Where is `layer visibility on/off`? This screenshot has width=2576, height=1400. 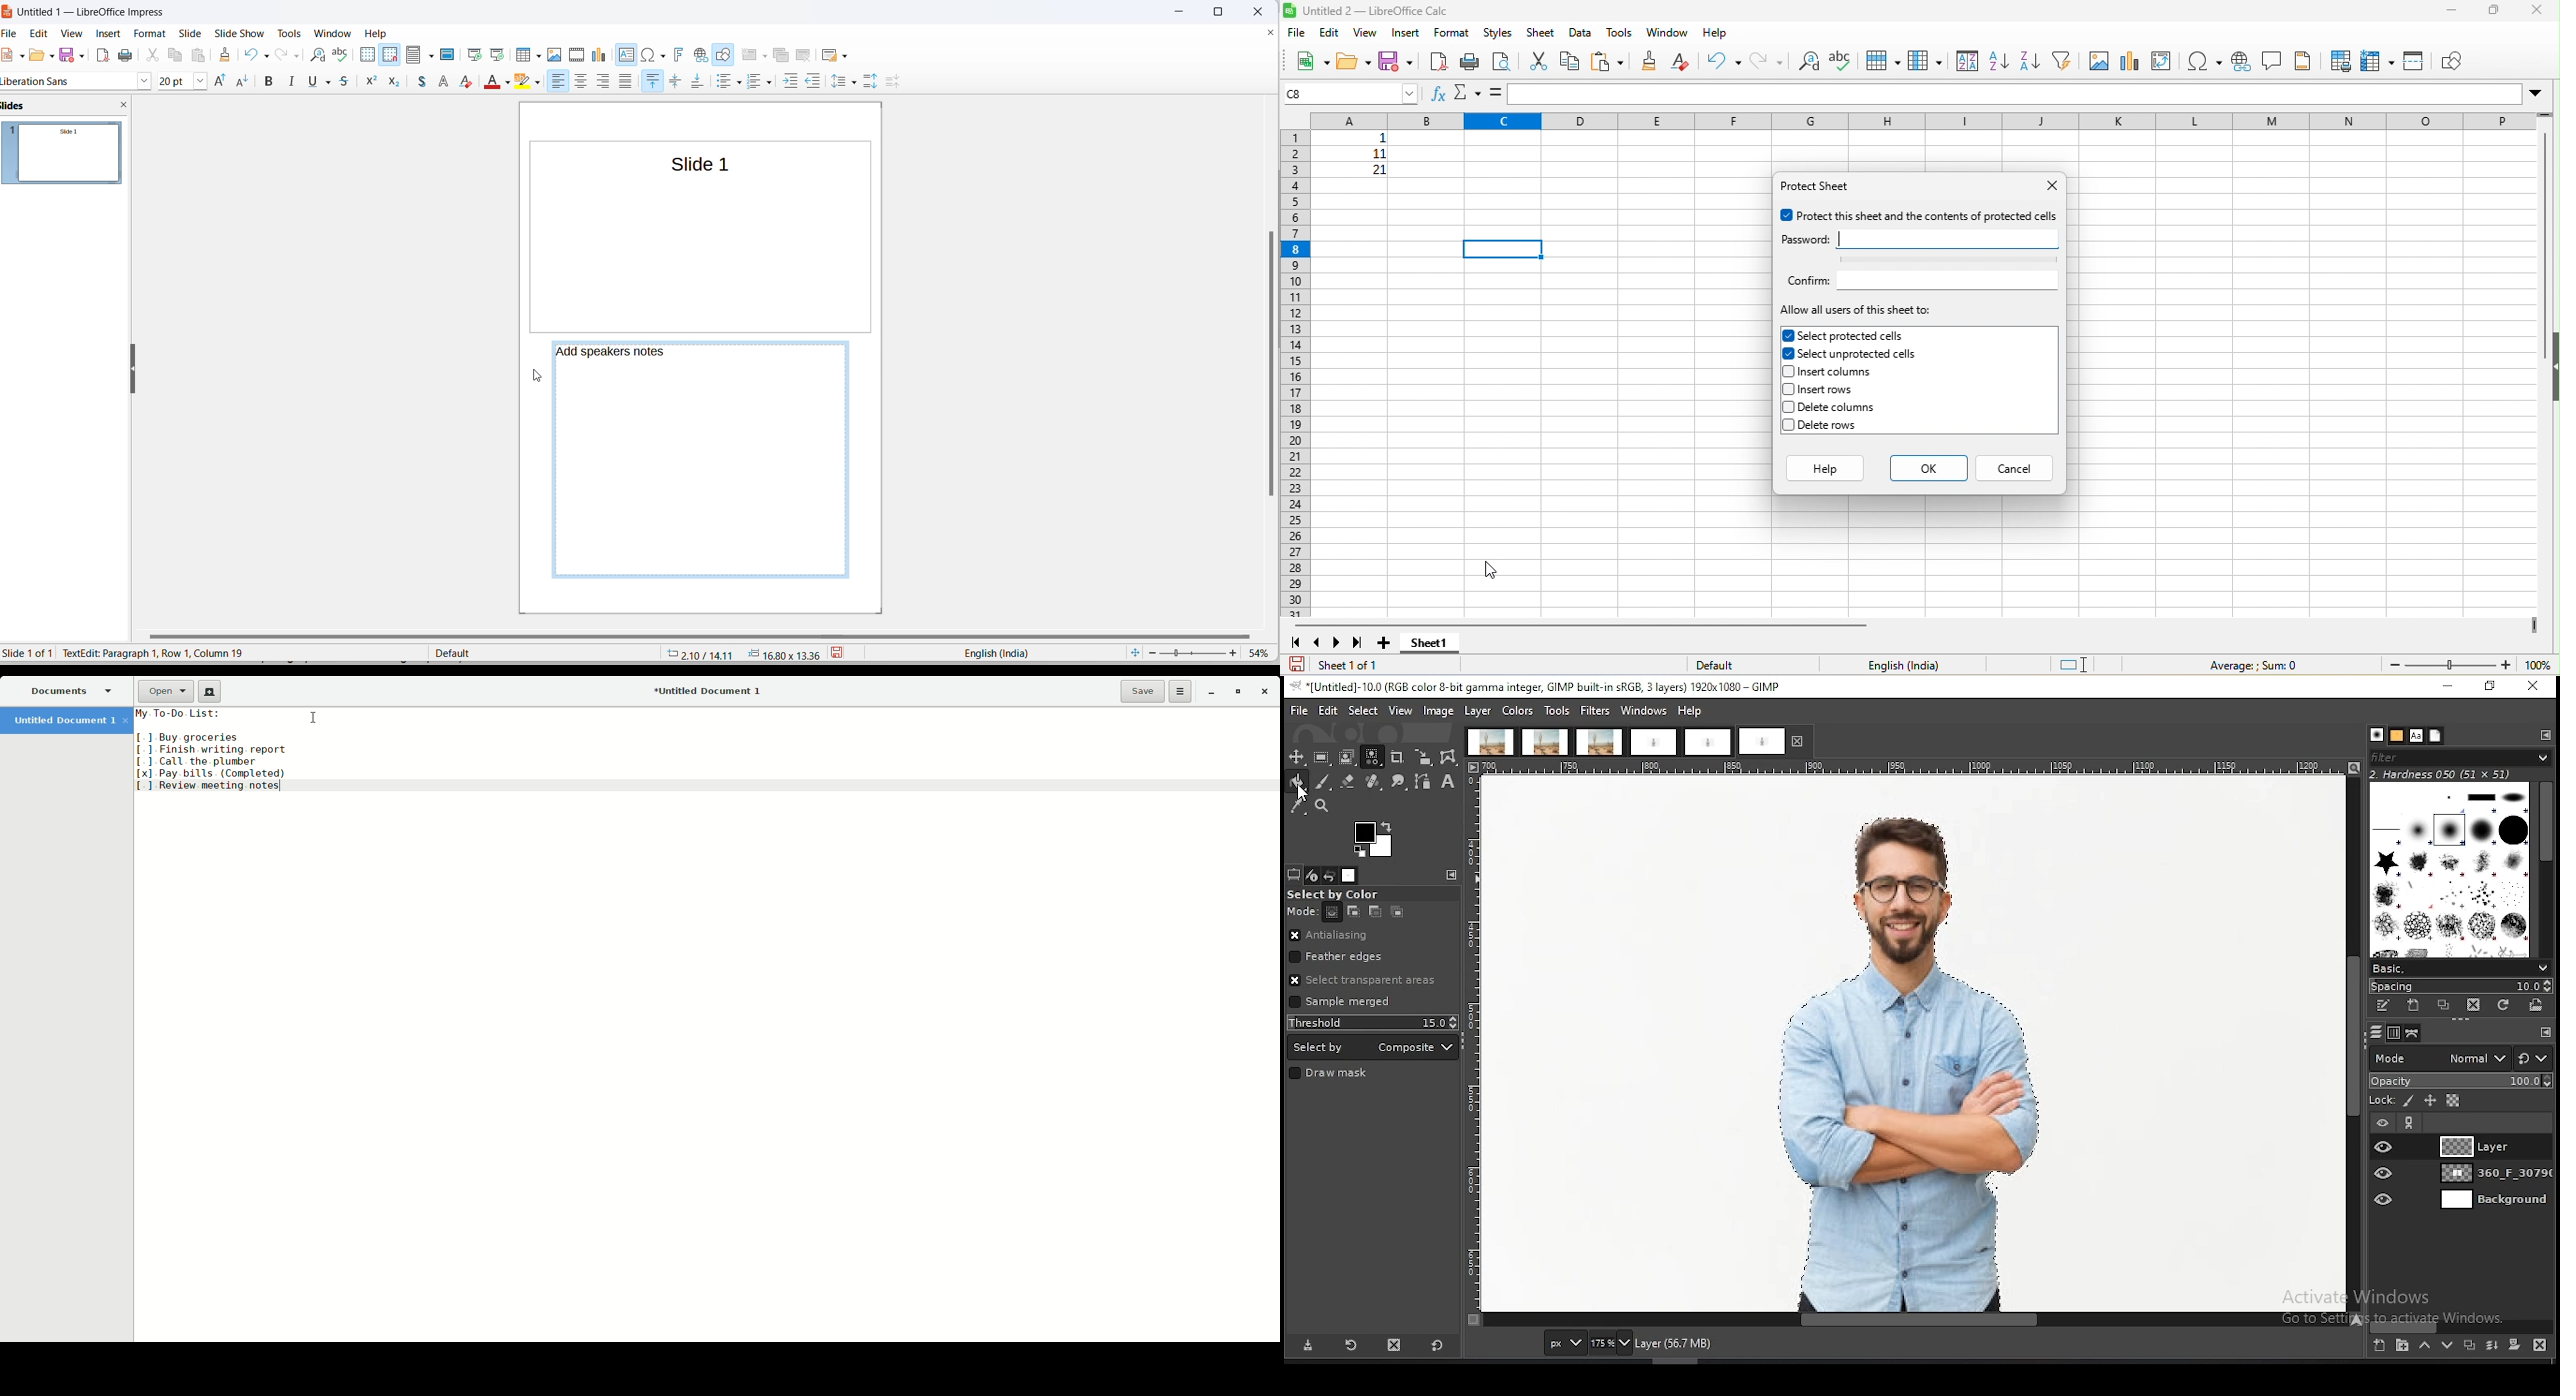 layer visibility on/off is located at coordinates (2385, 1147).